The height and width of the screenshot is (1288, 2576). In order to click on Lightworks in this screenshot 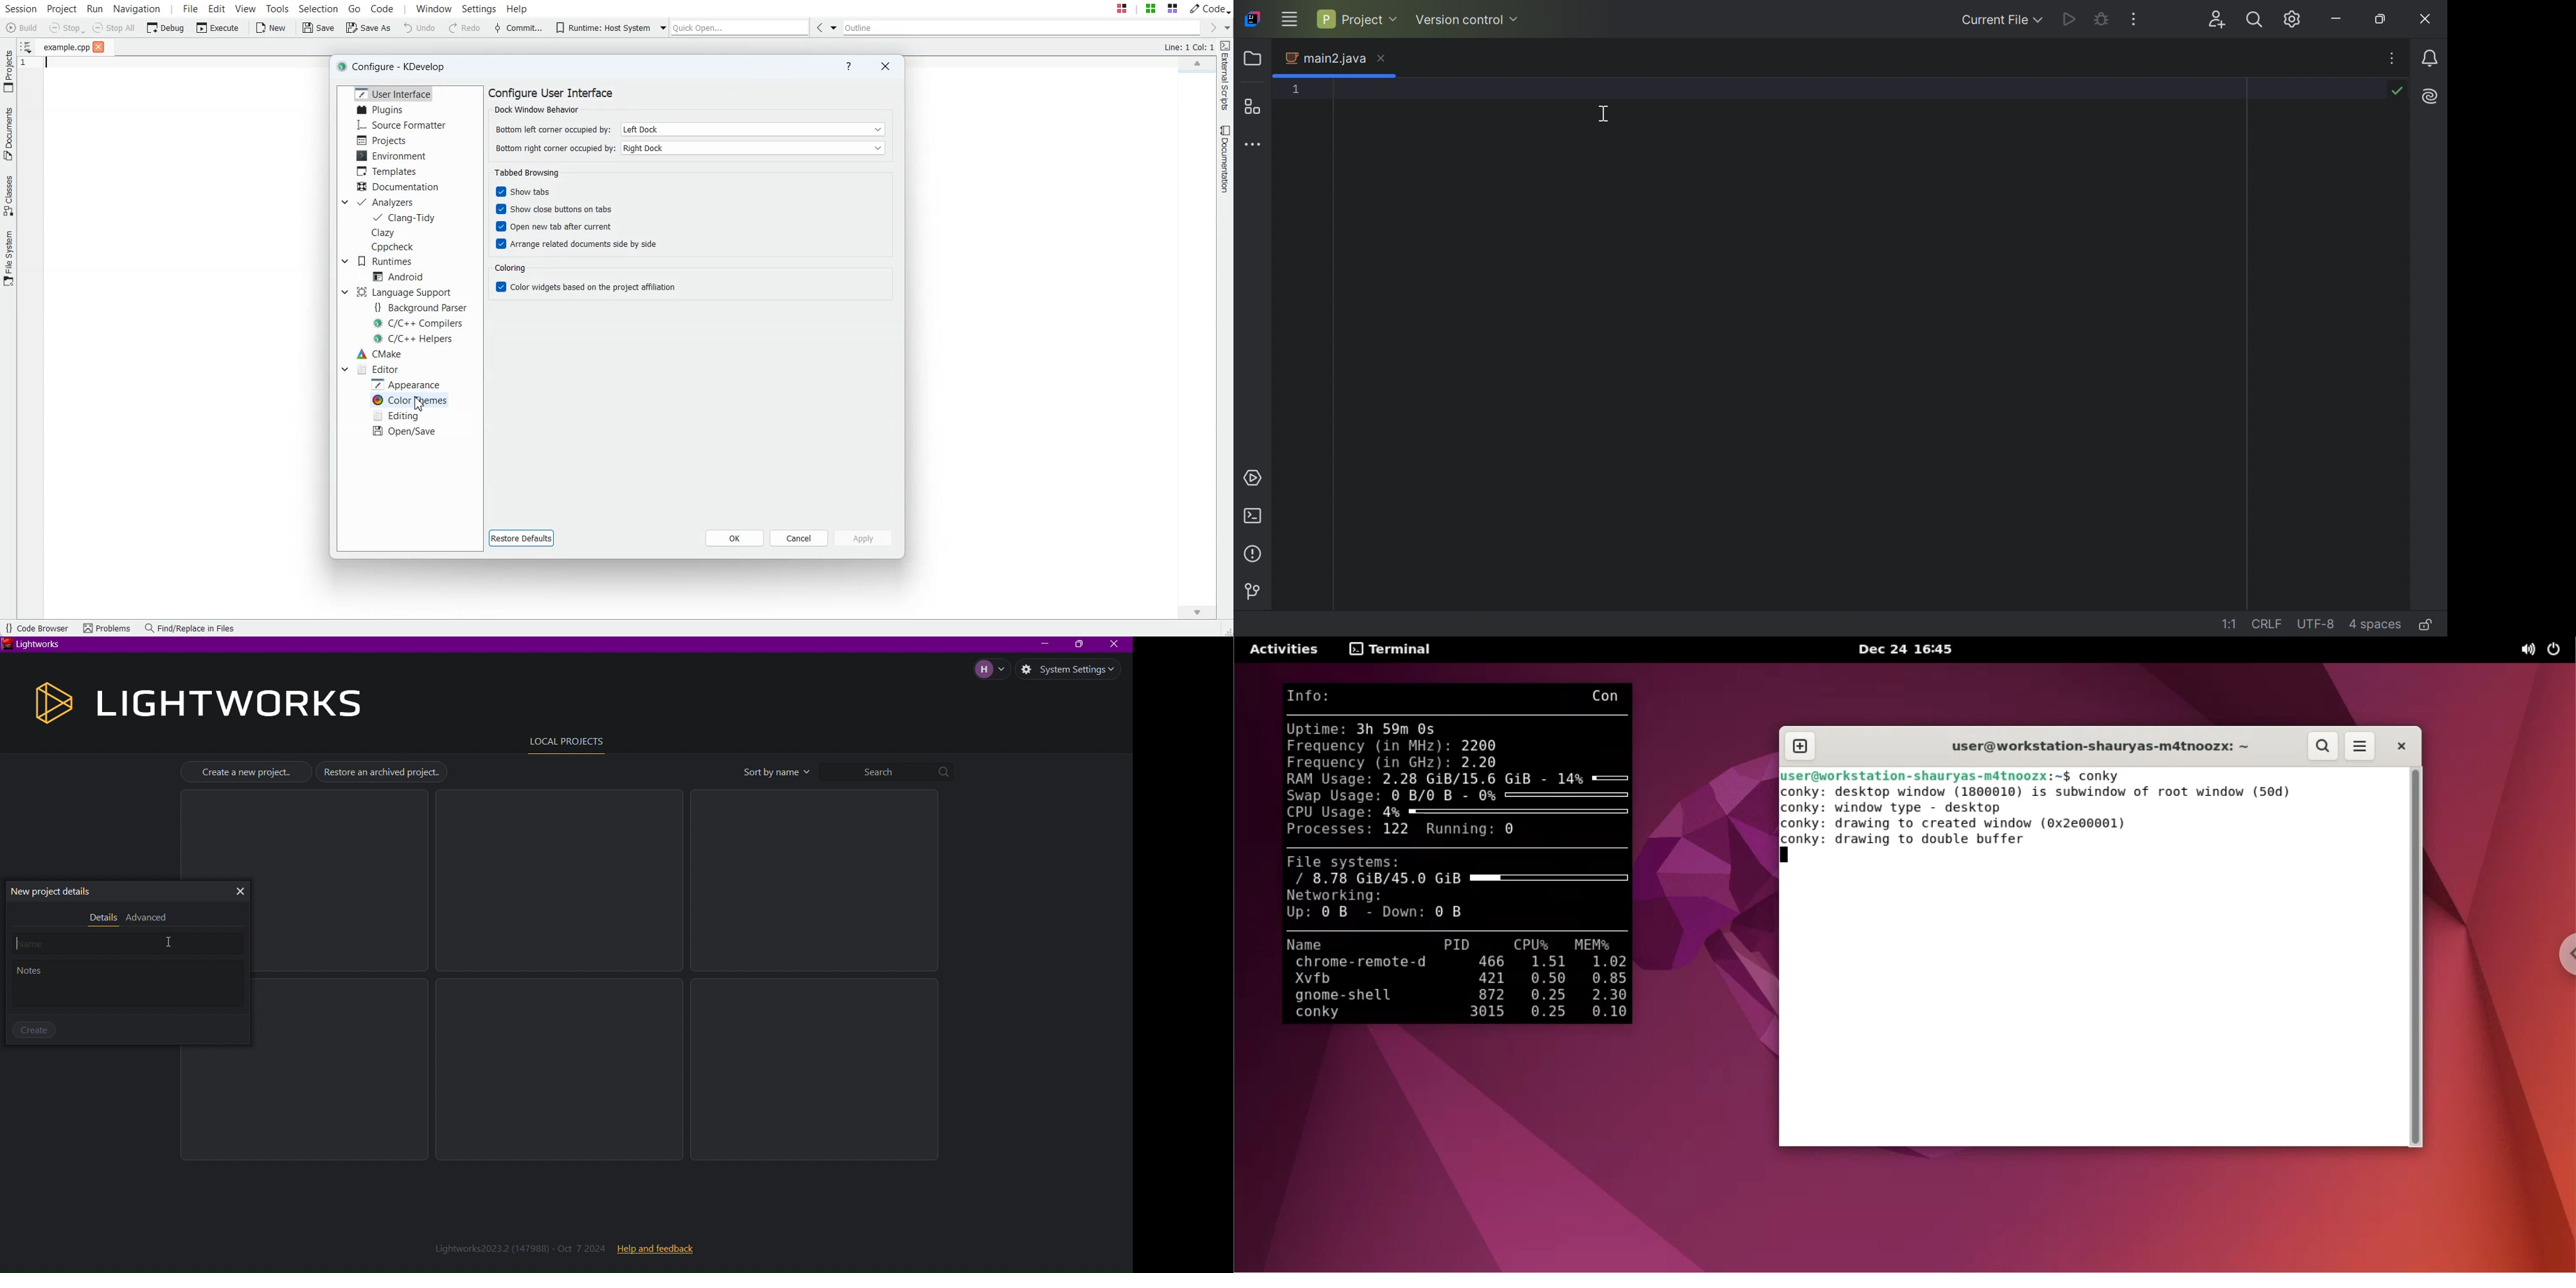, I will do `click(32, 646)`.